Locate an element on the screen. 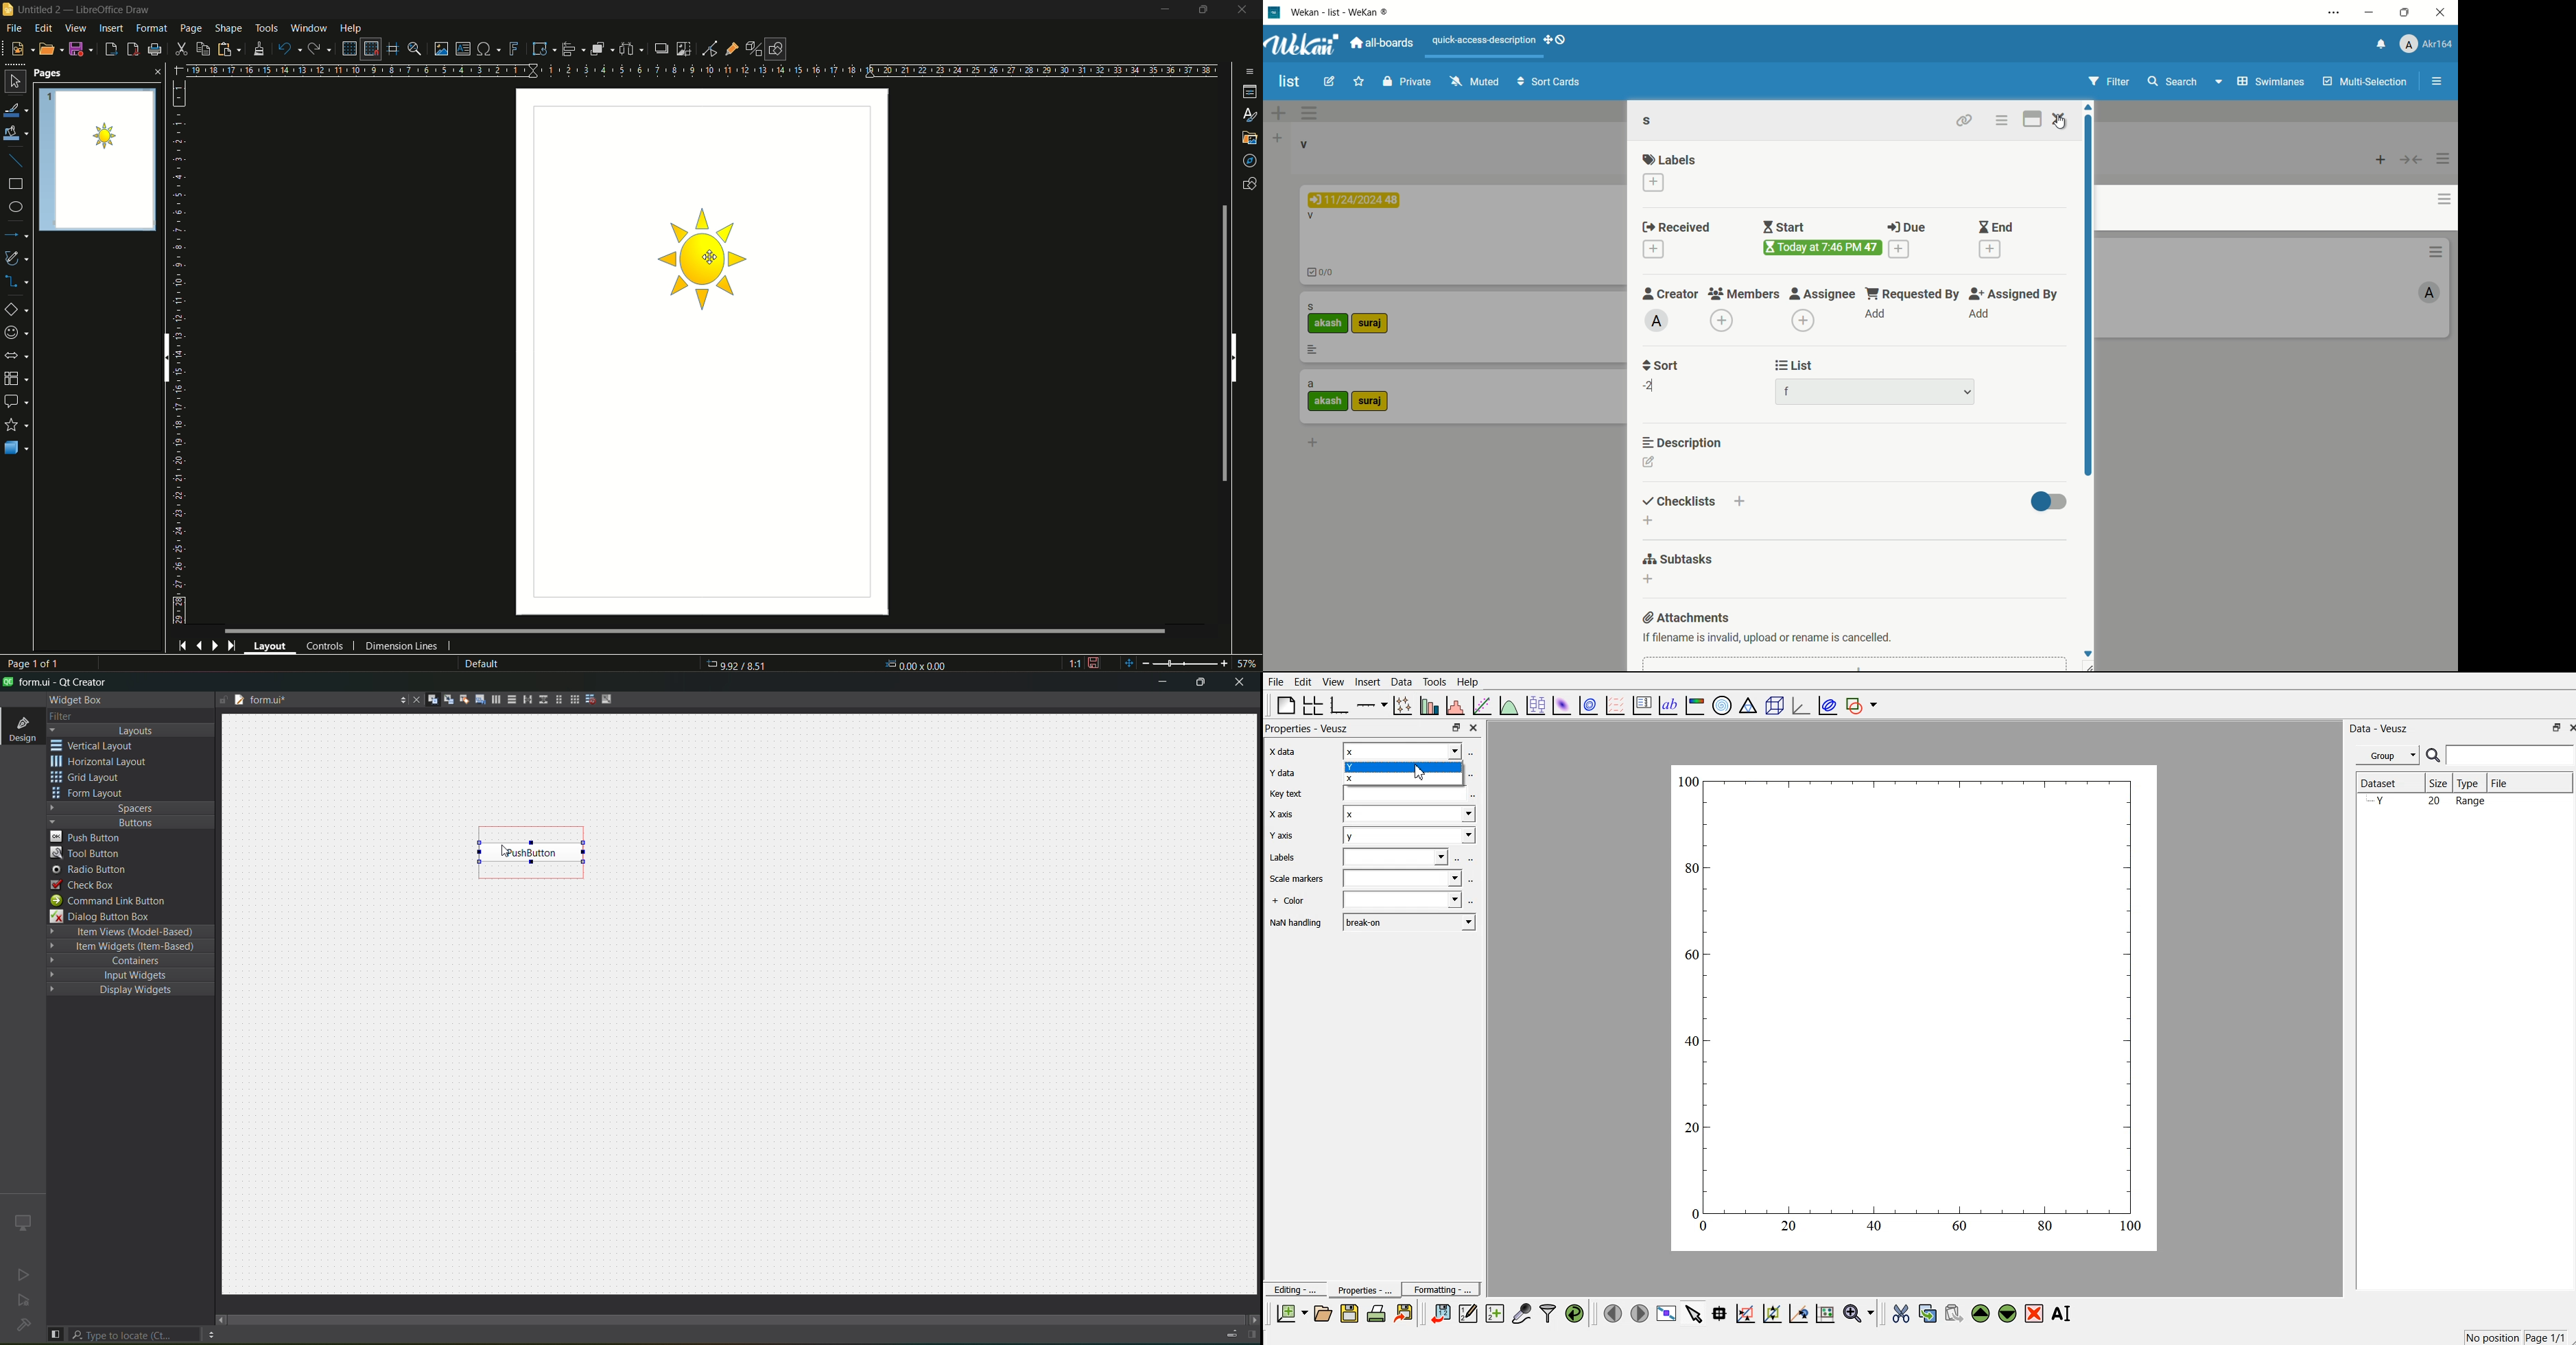 The height and width of the screenshot is (1372, 2576). + Color is located at coordinates (1291, 900).